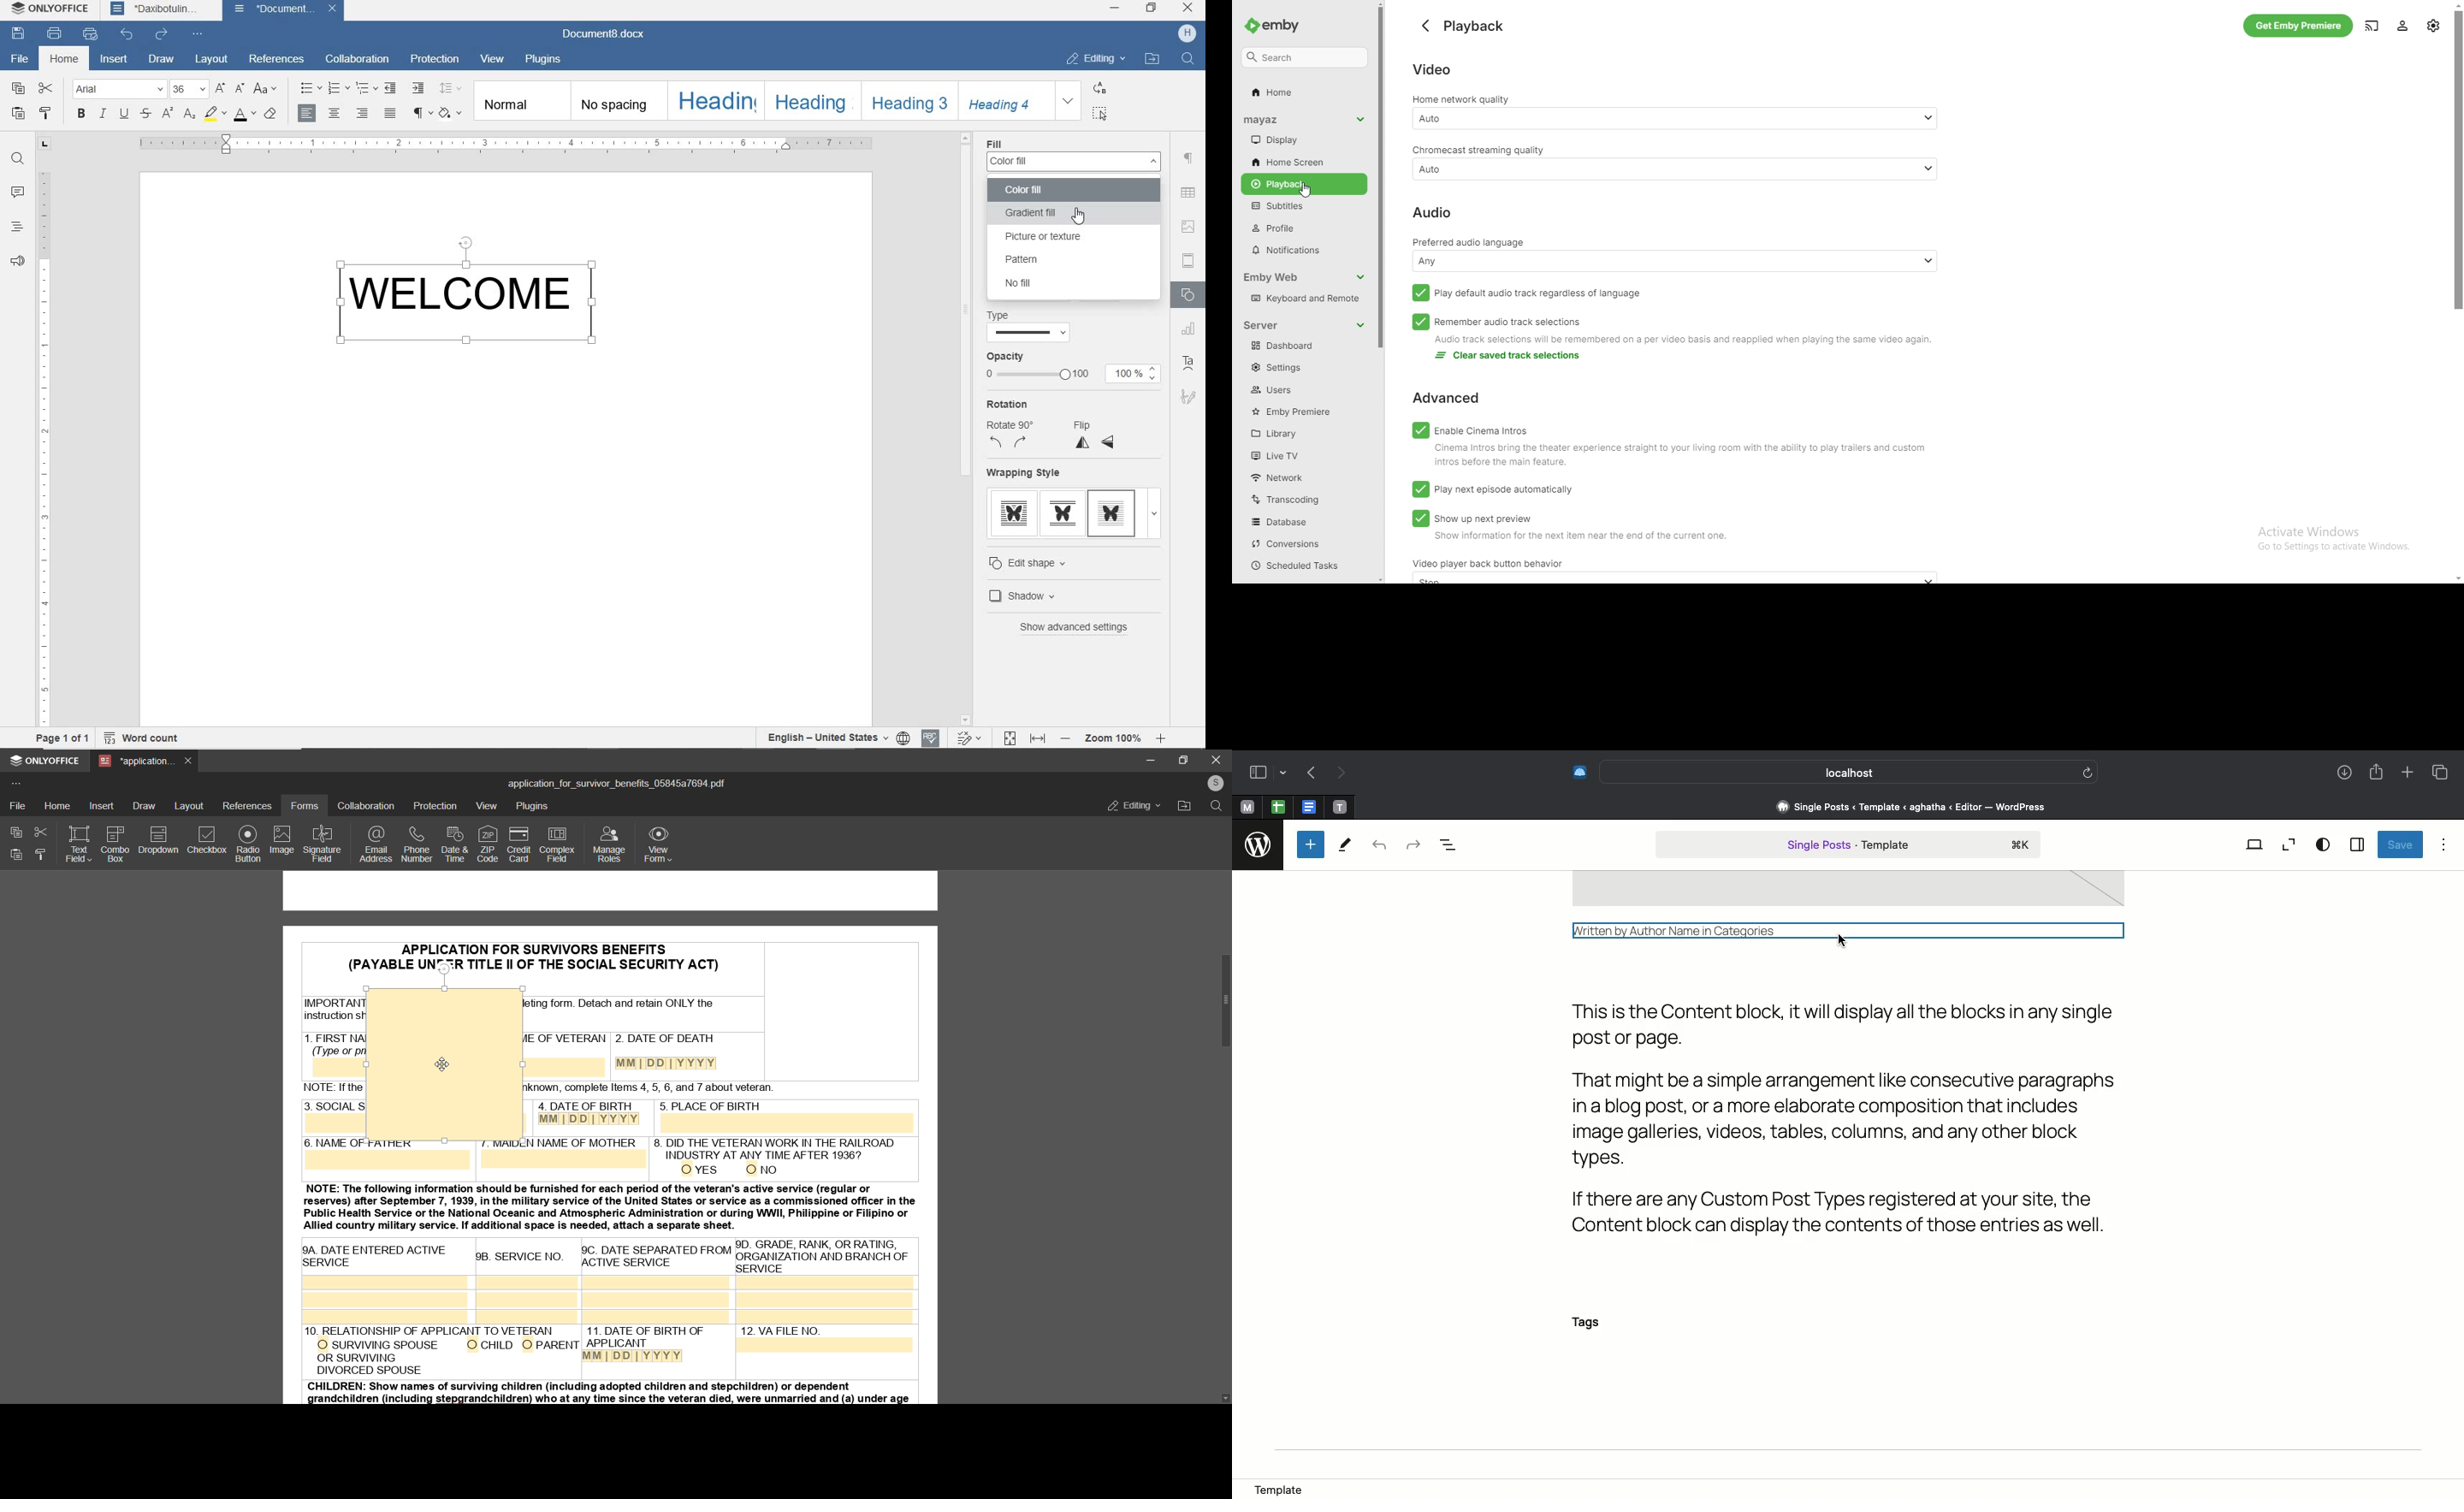 This screenshot has width=2464, height=1512. What do you see at coordinates (1226, 826) in the screenshot?
I see `up` at bounding box center [1226, 826].